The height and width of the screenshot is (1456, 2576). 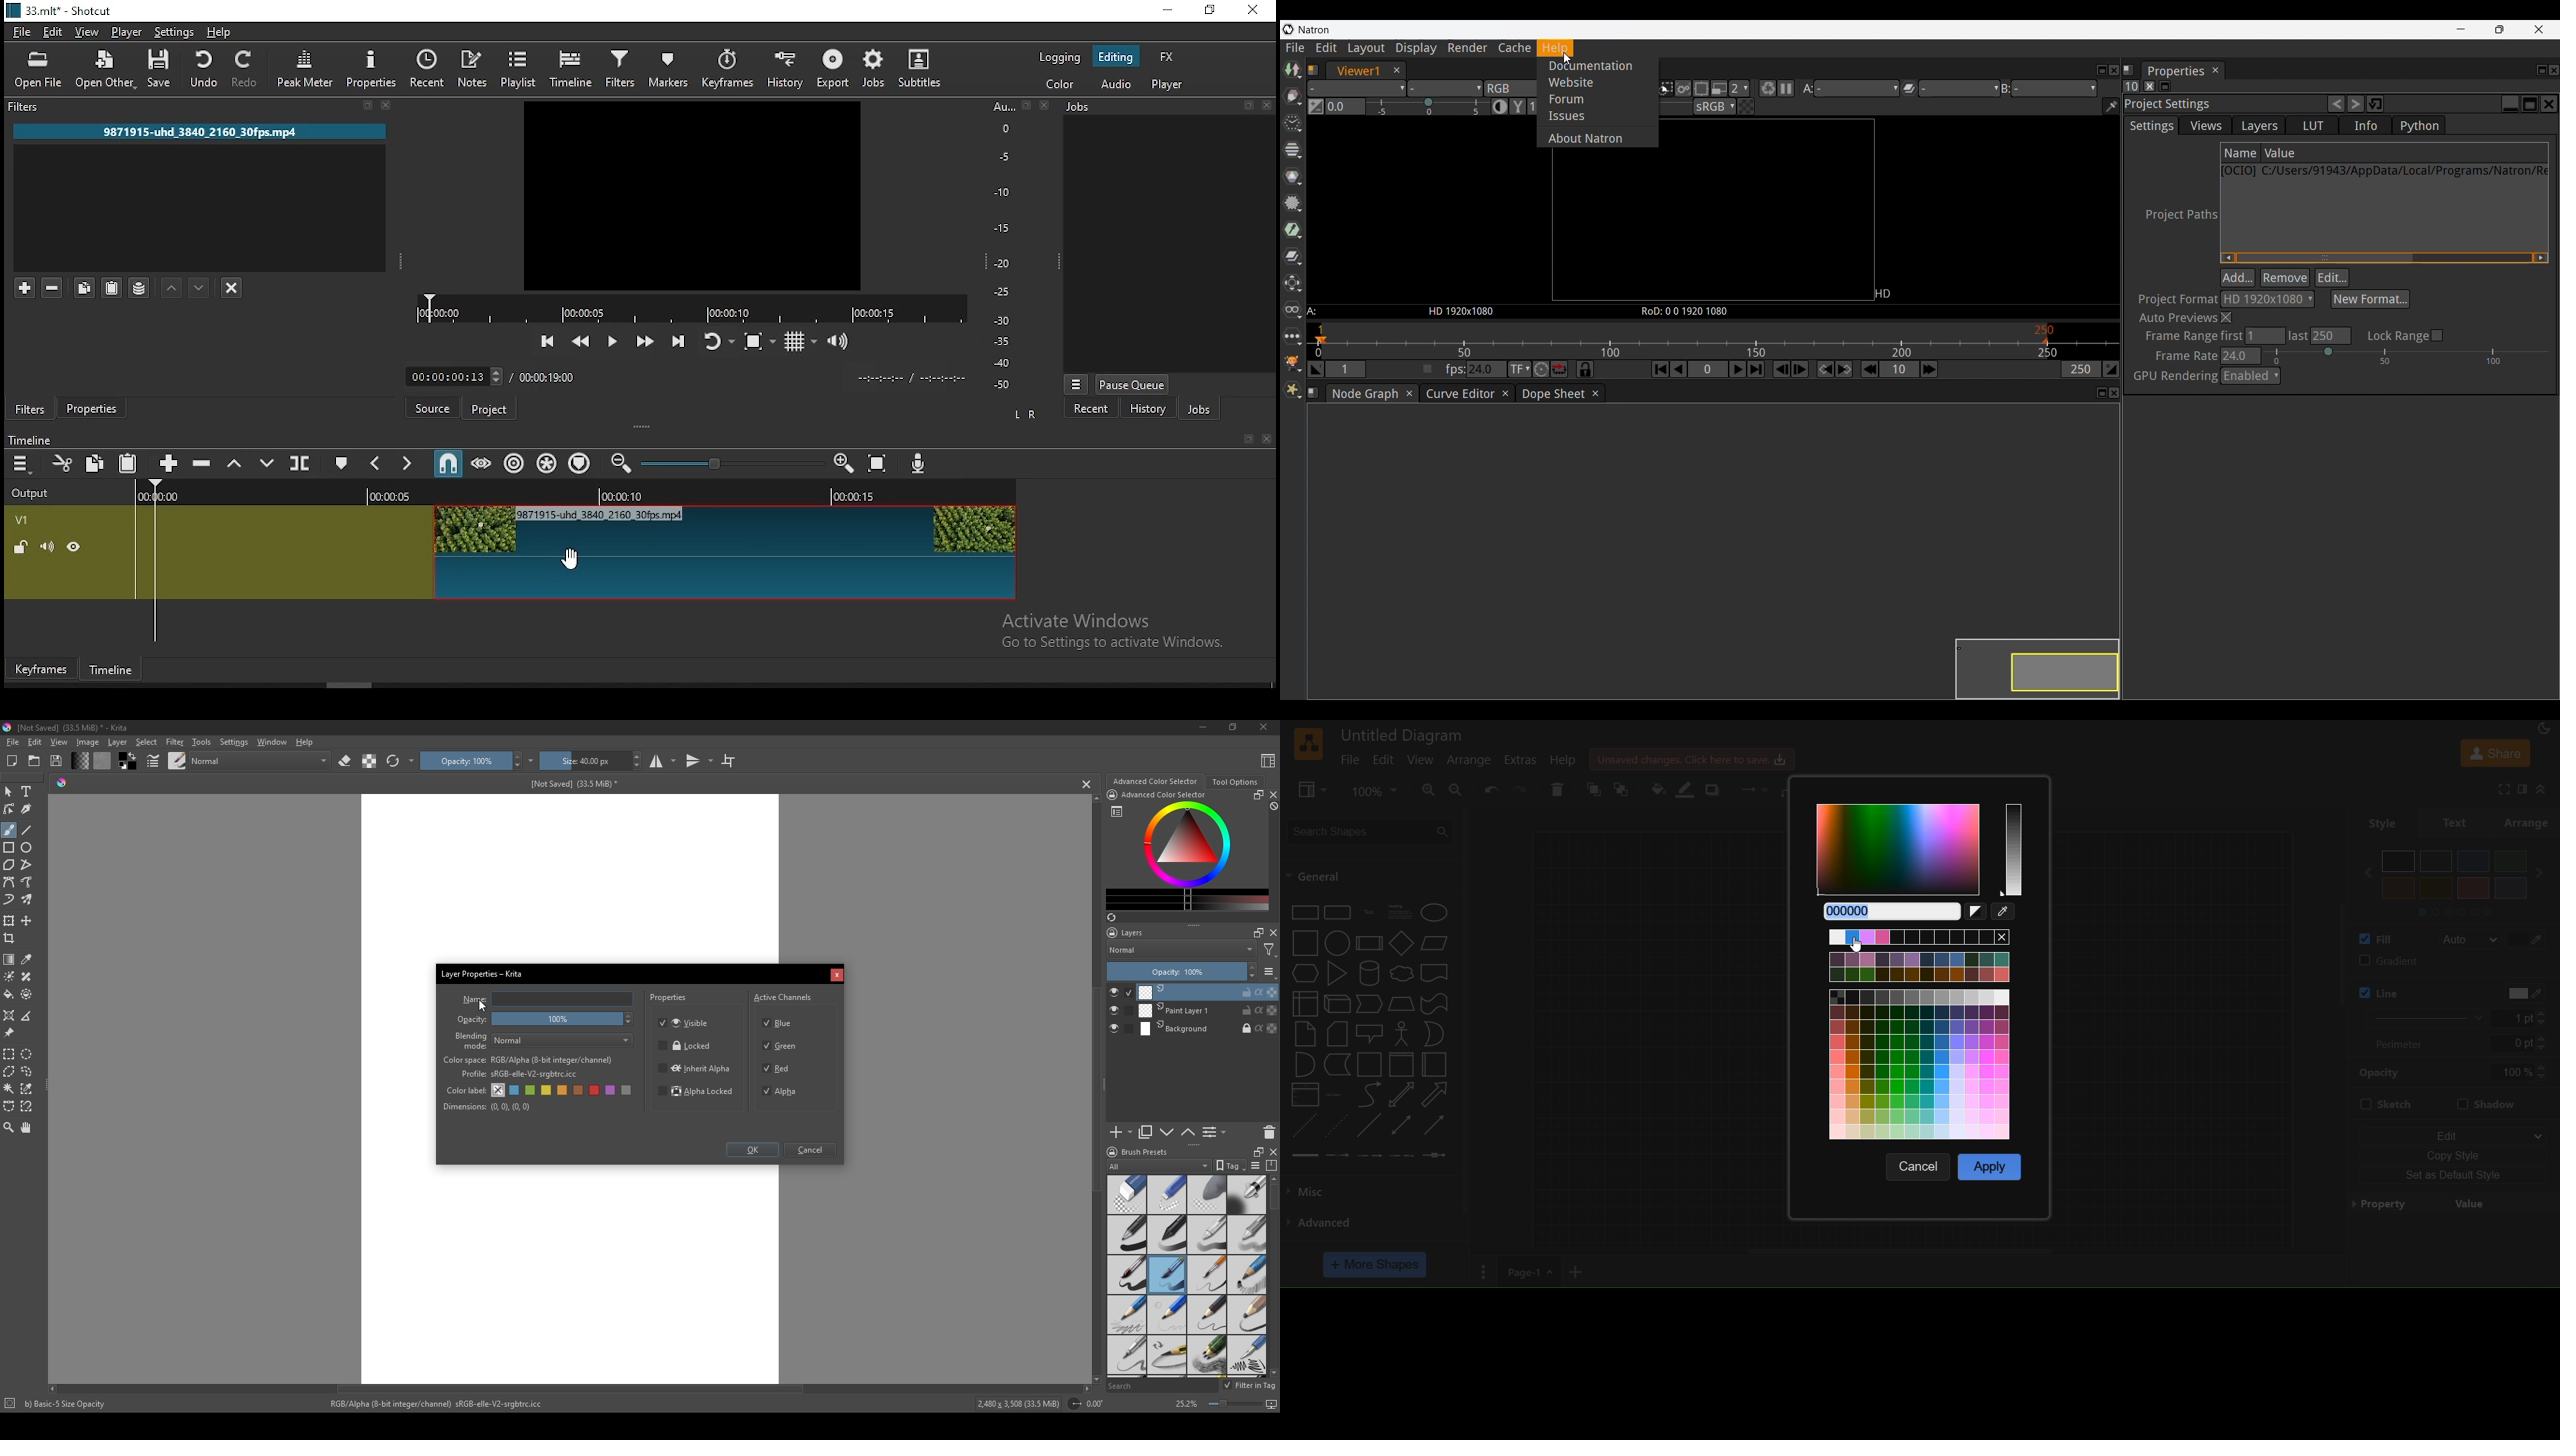 I want to click on dotted line, so click(x=1337, y=1125).